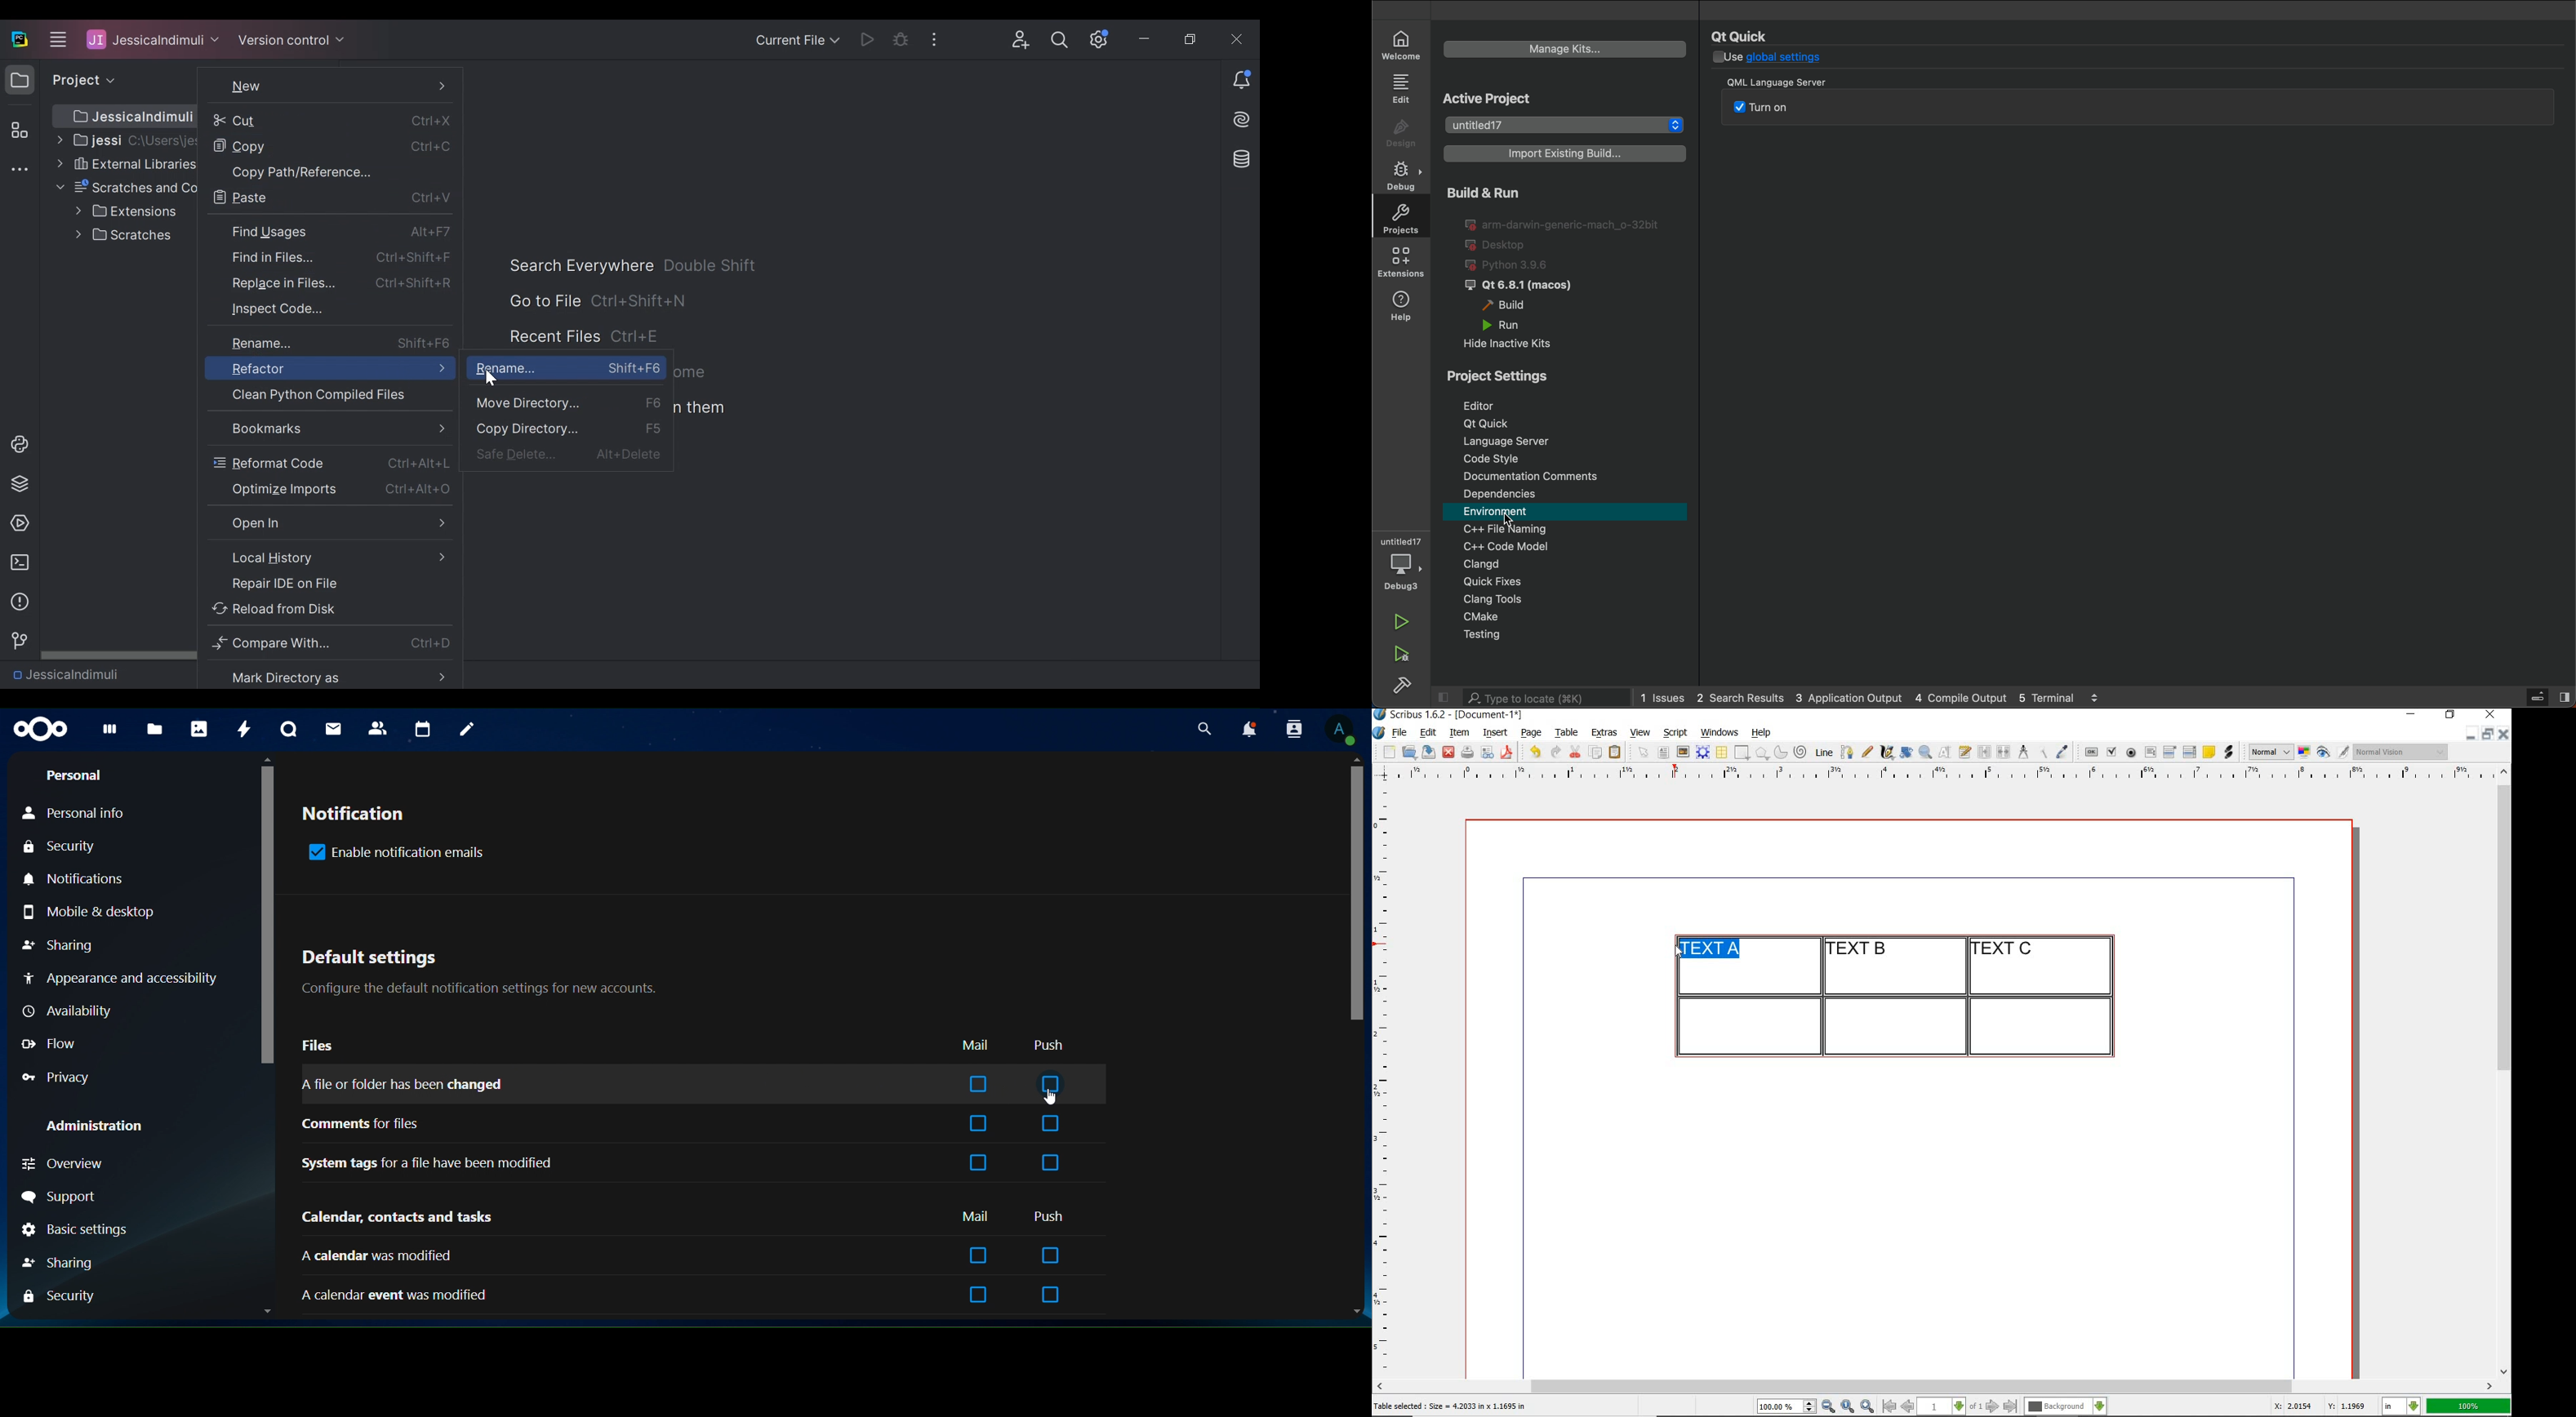  What do you see at coordinates (1429, 732) in the screenshot?
I see `edit` at bounding box center [1429, 732].